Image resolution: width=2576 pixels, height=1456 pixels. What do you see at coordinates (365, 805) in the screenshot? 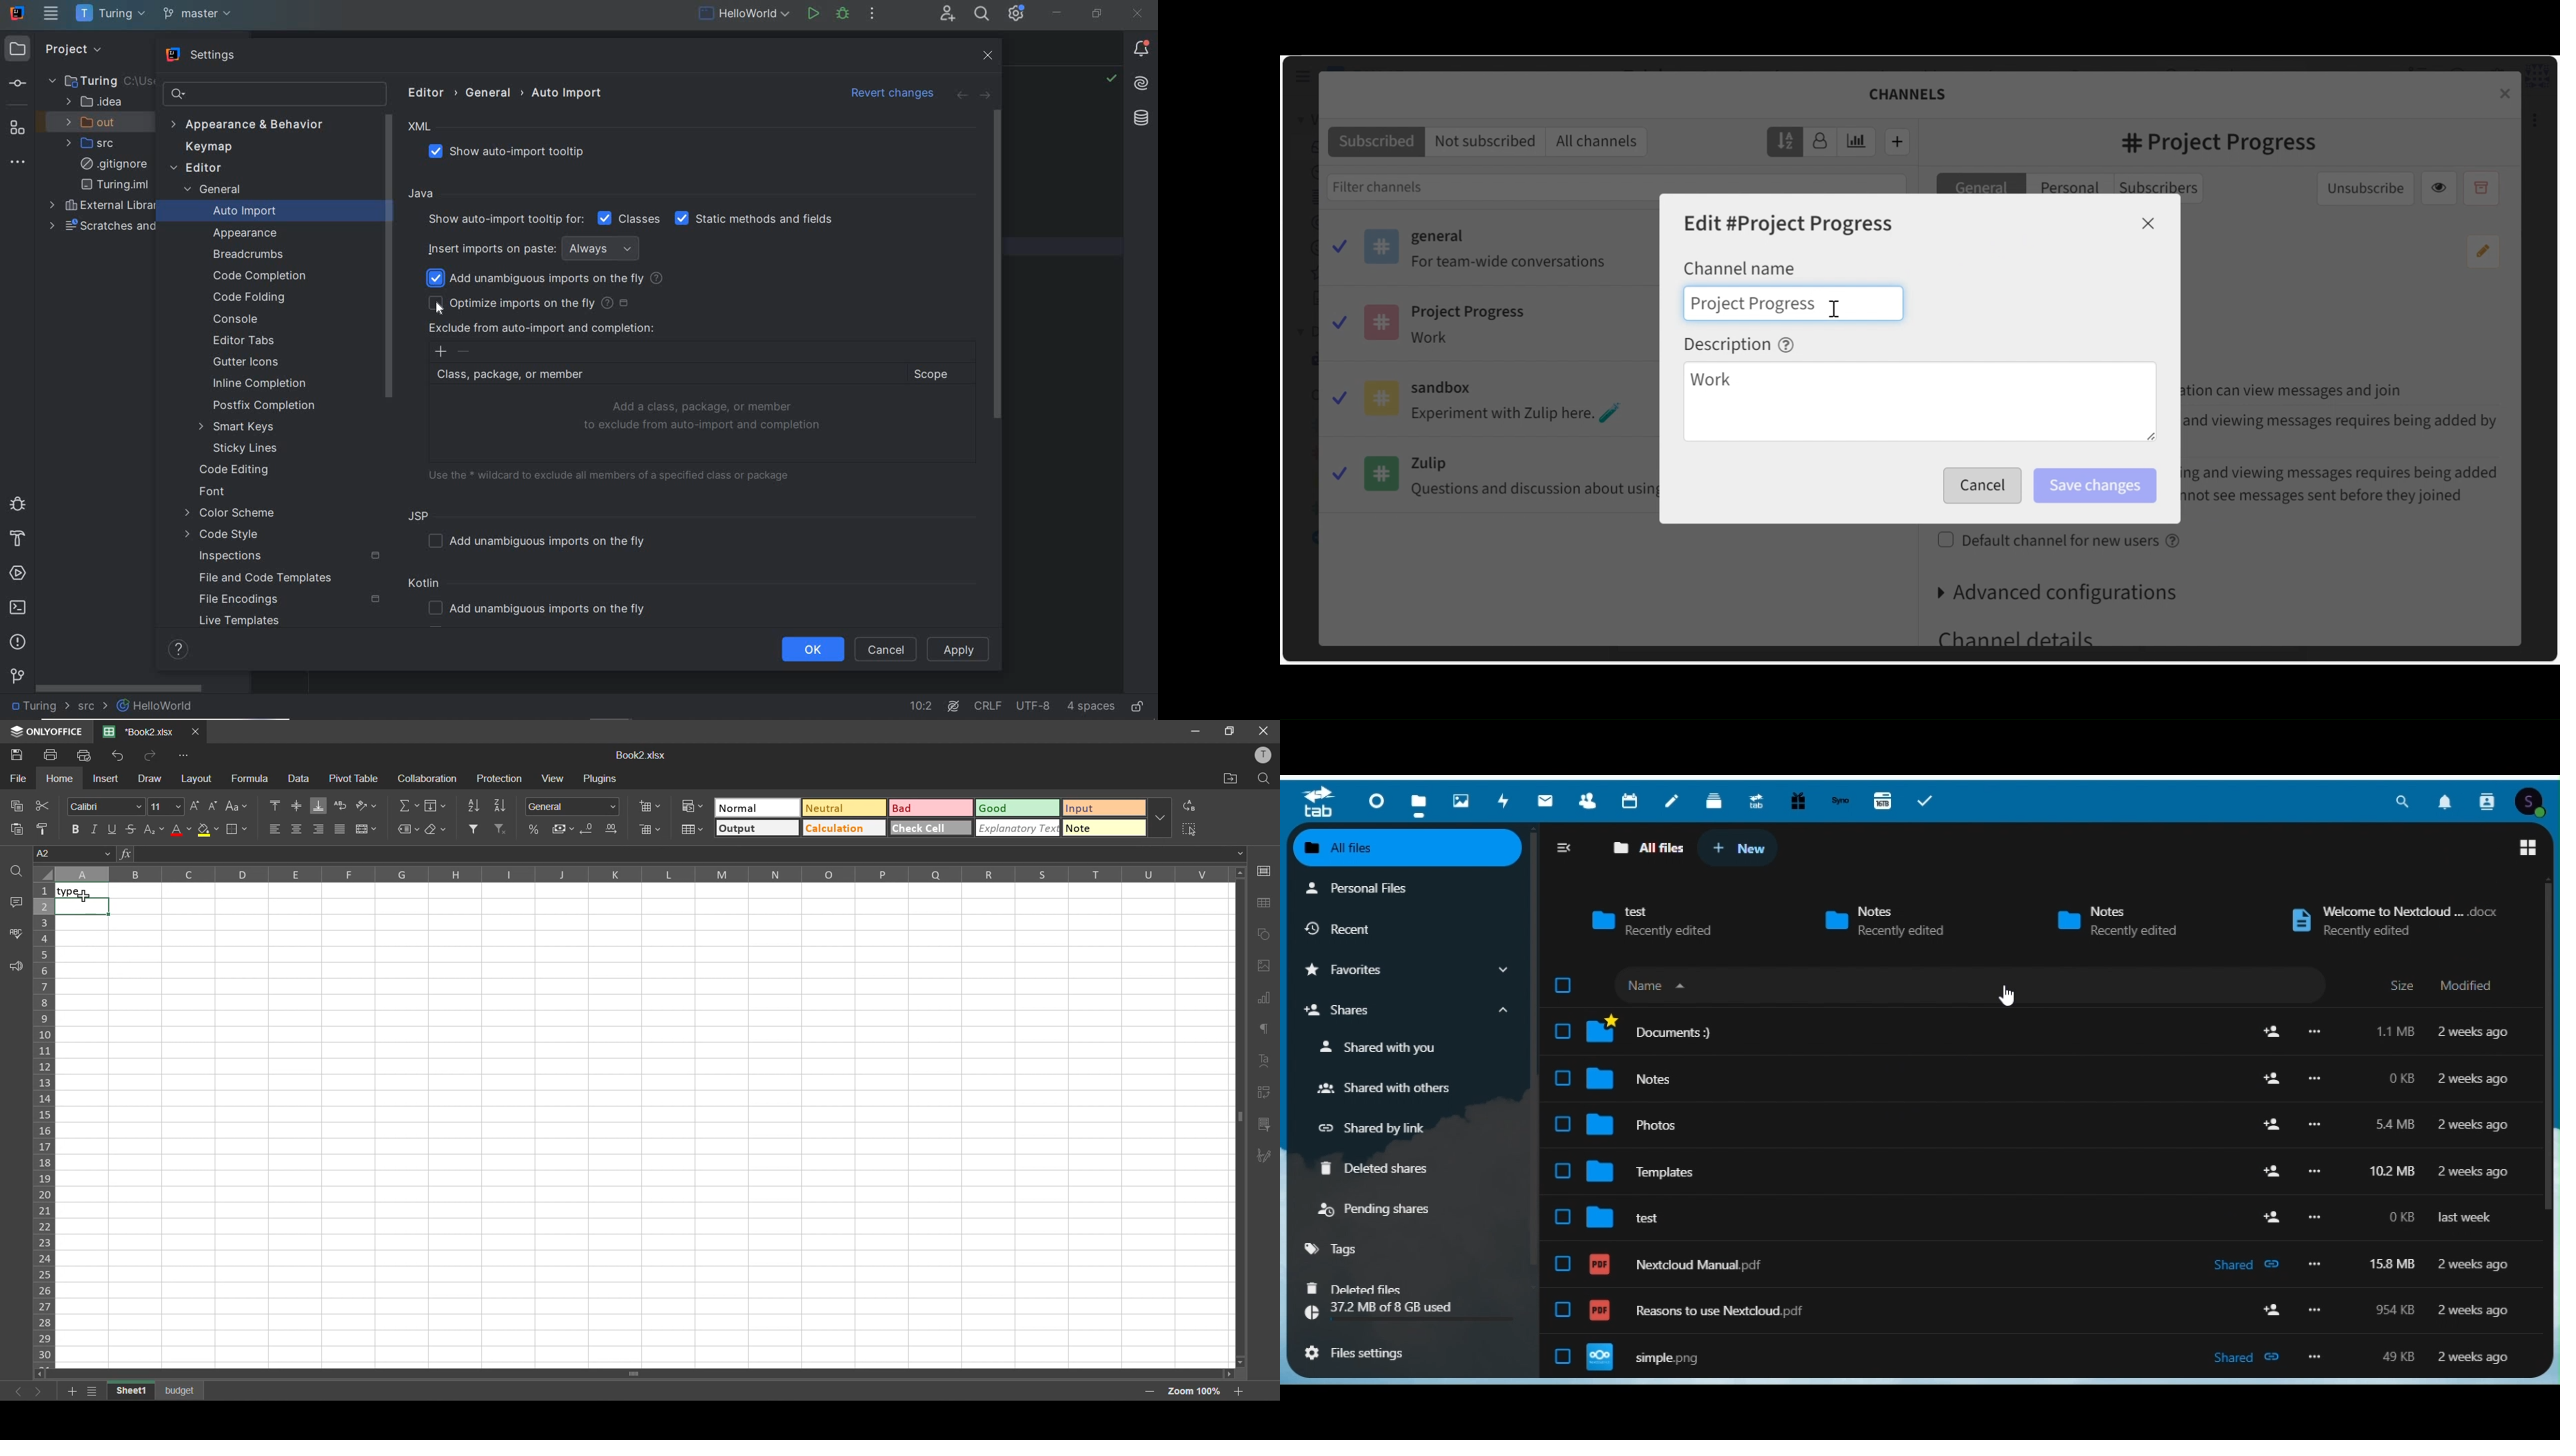
I see `orientation` at bounding box center [365, 805].